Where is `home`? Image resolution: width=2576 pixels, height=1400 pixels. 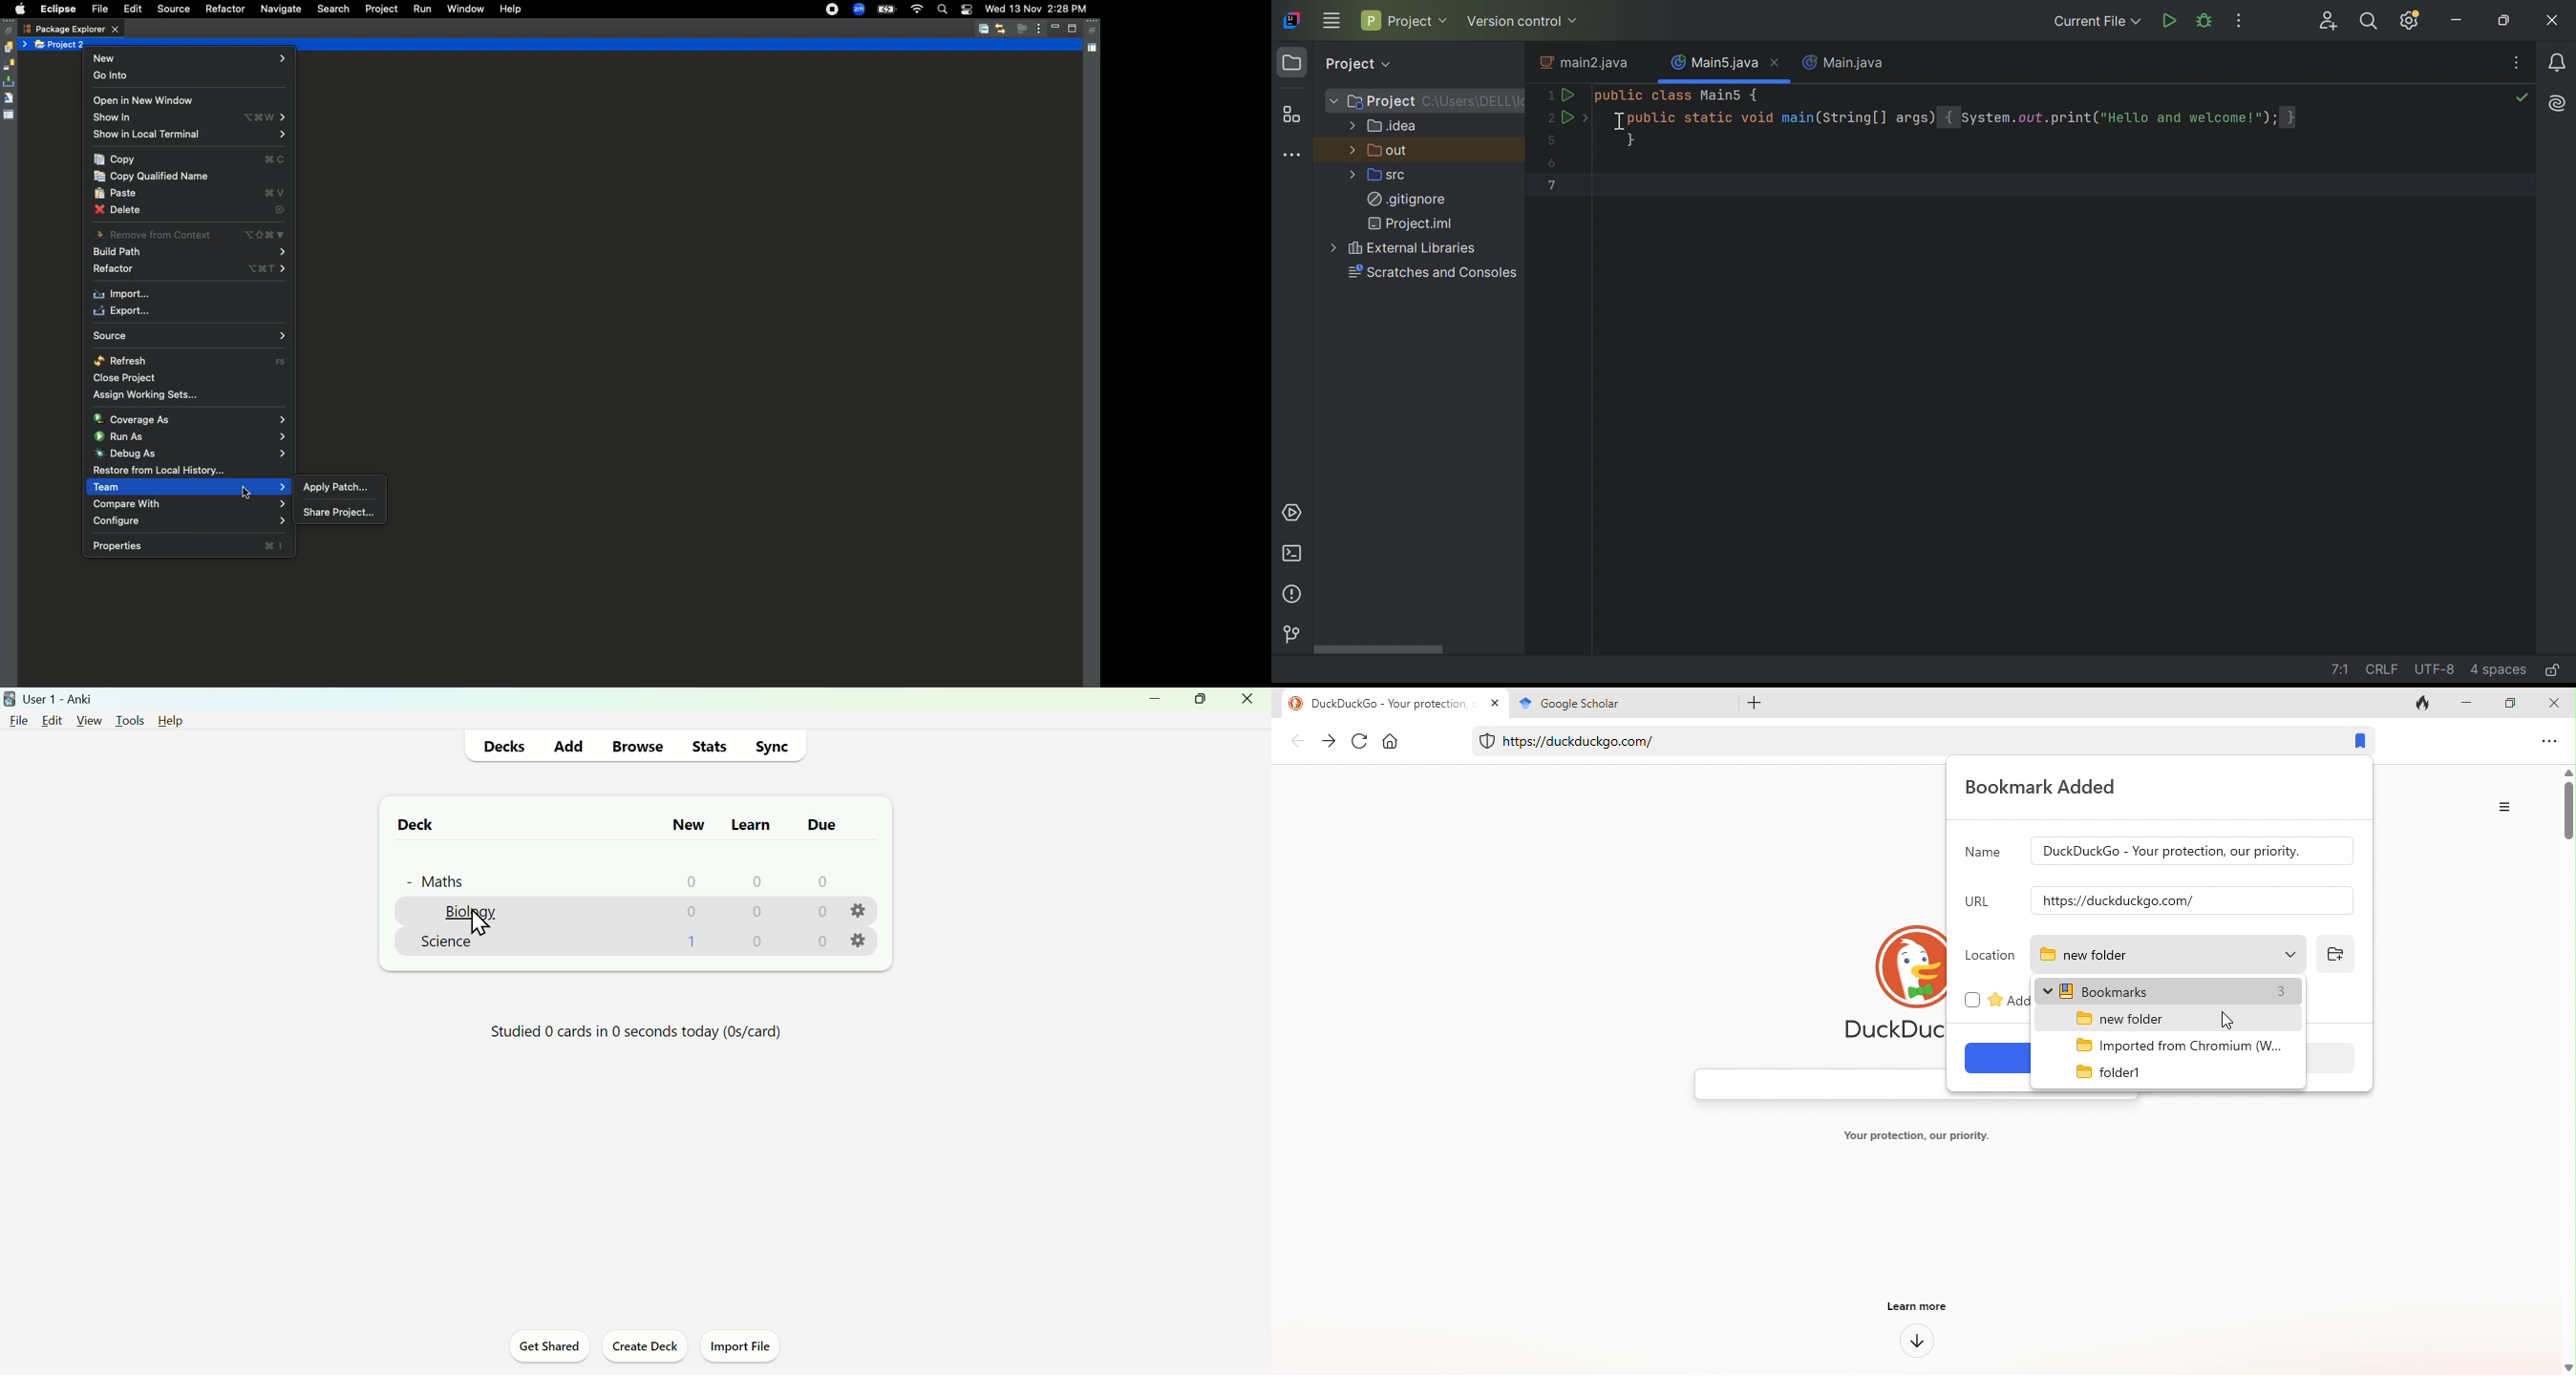
home is located at coordinates (1399, 743).